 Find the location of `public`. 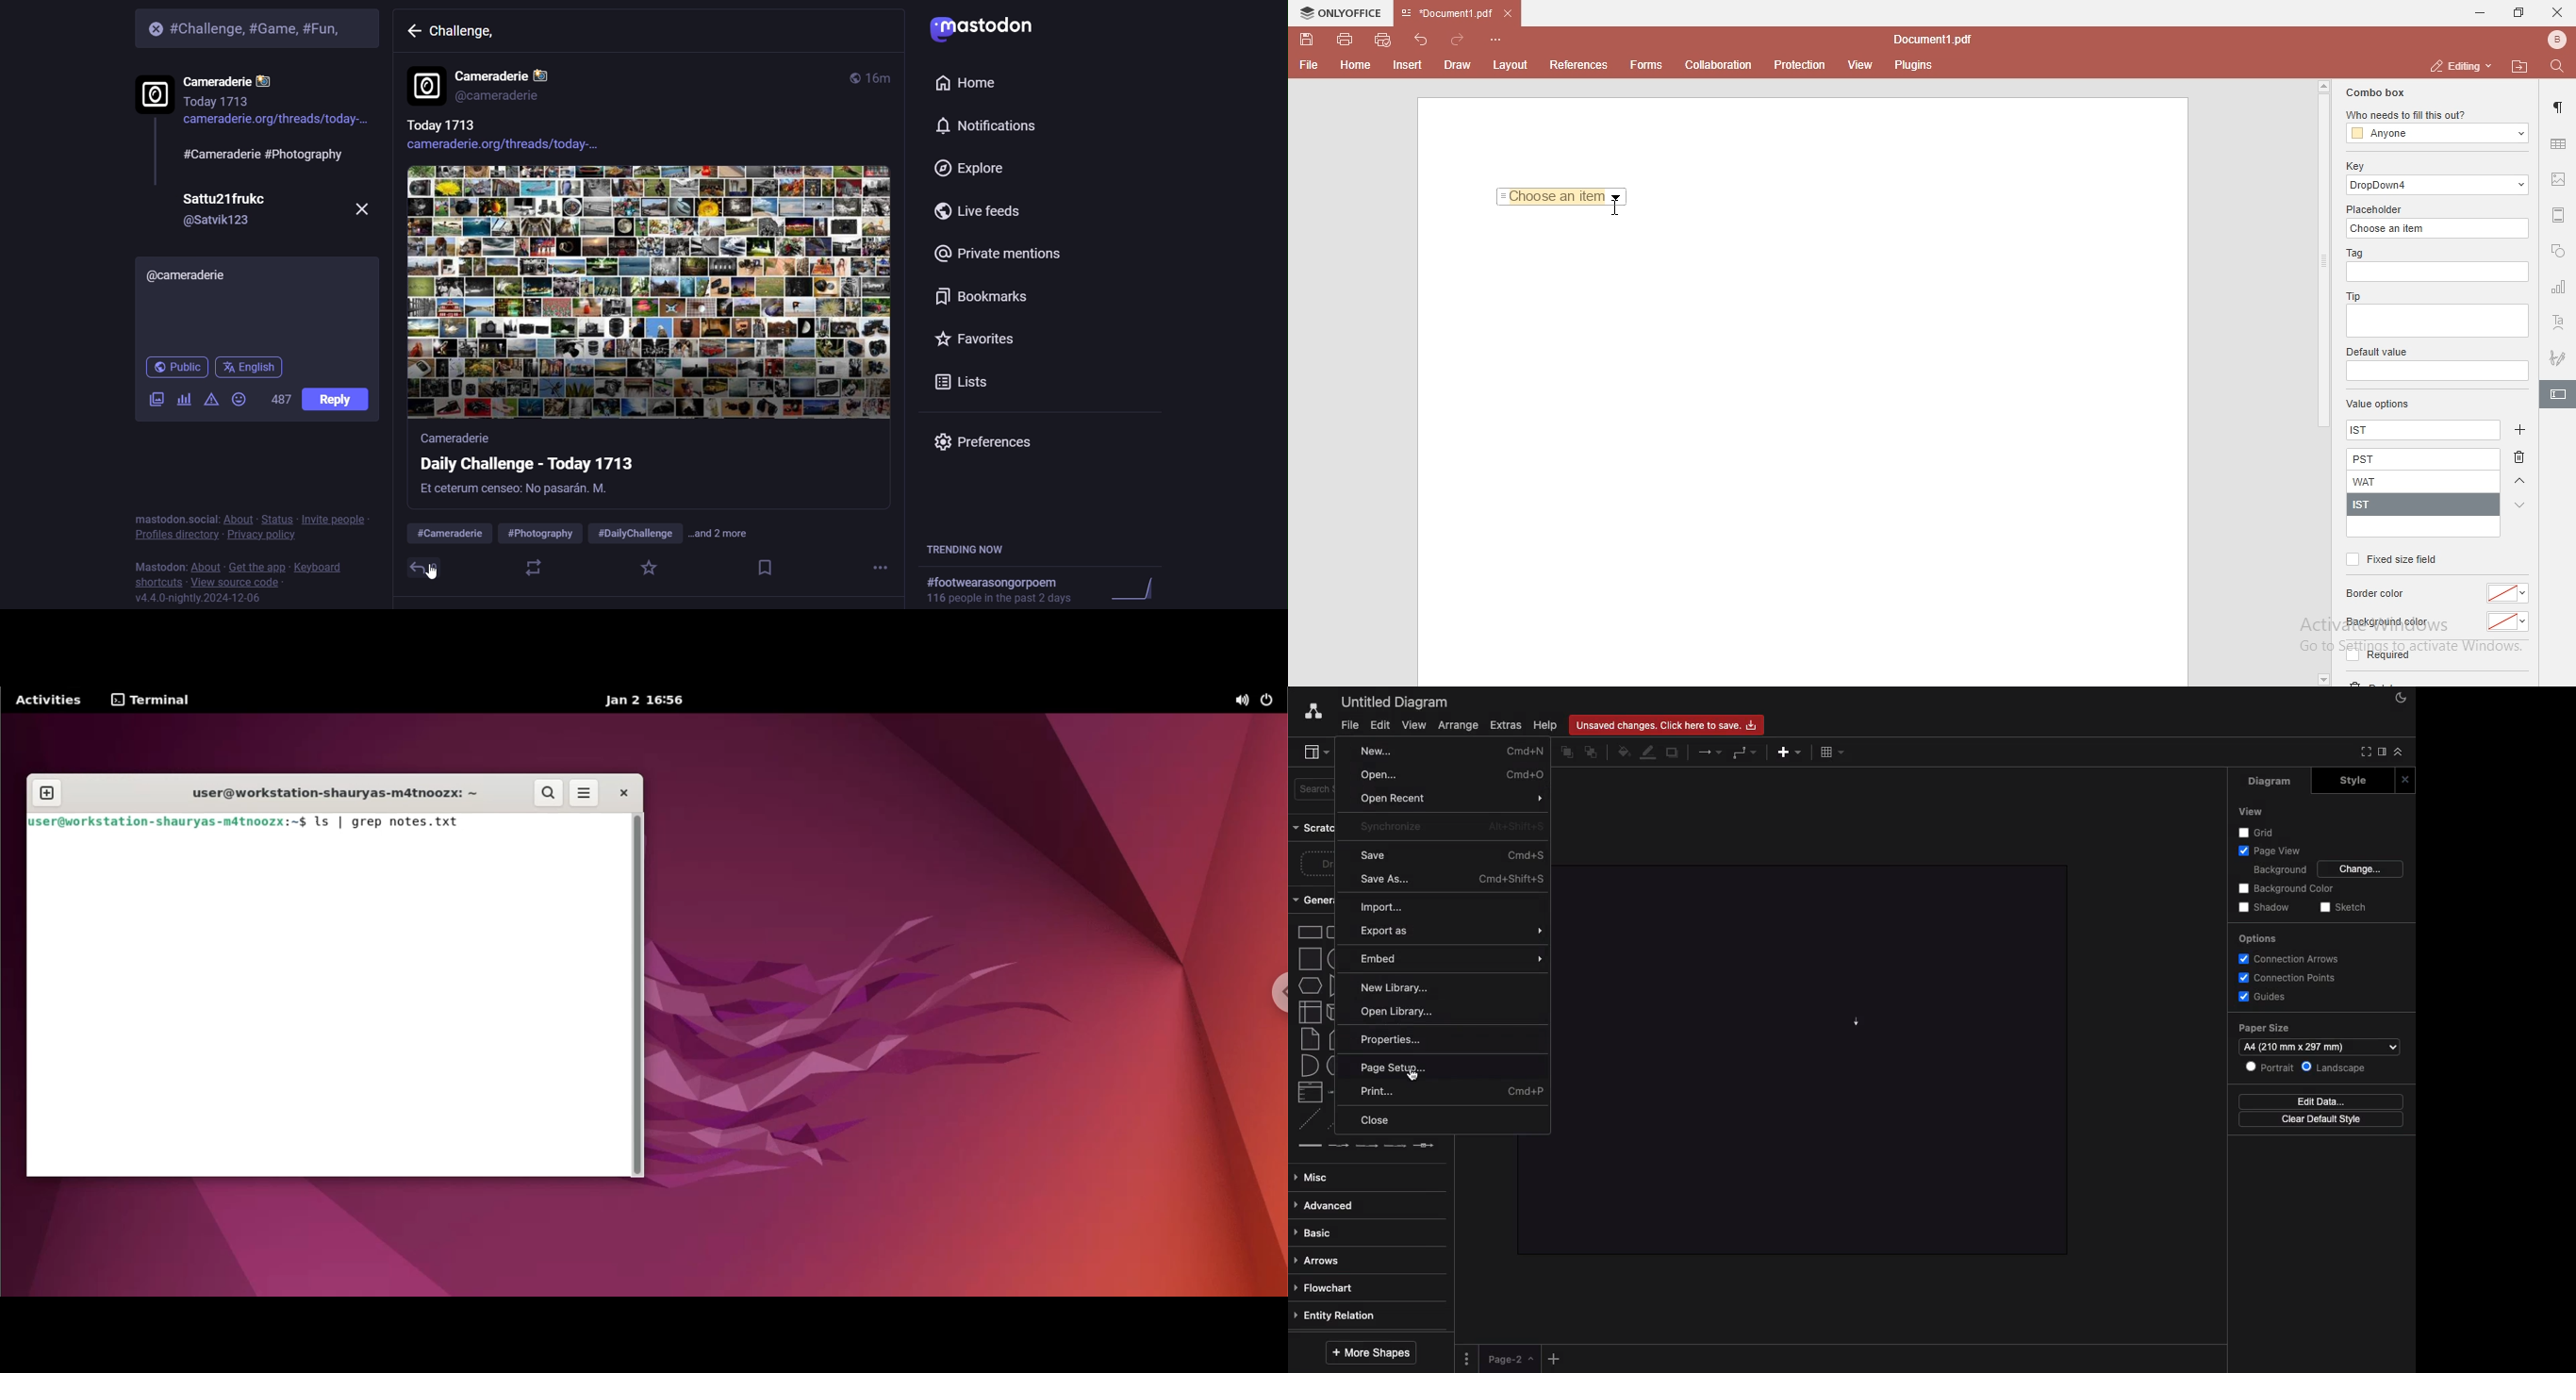

public is located at coordinates (179, 365).